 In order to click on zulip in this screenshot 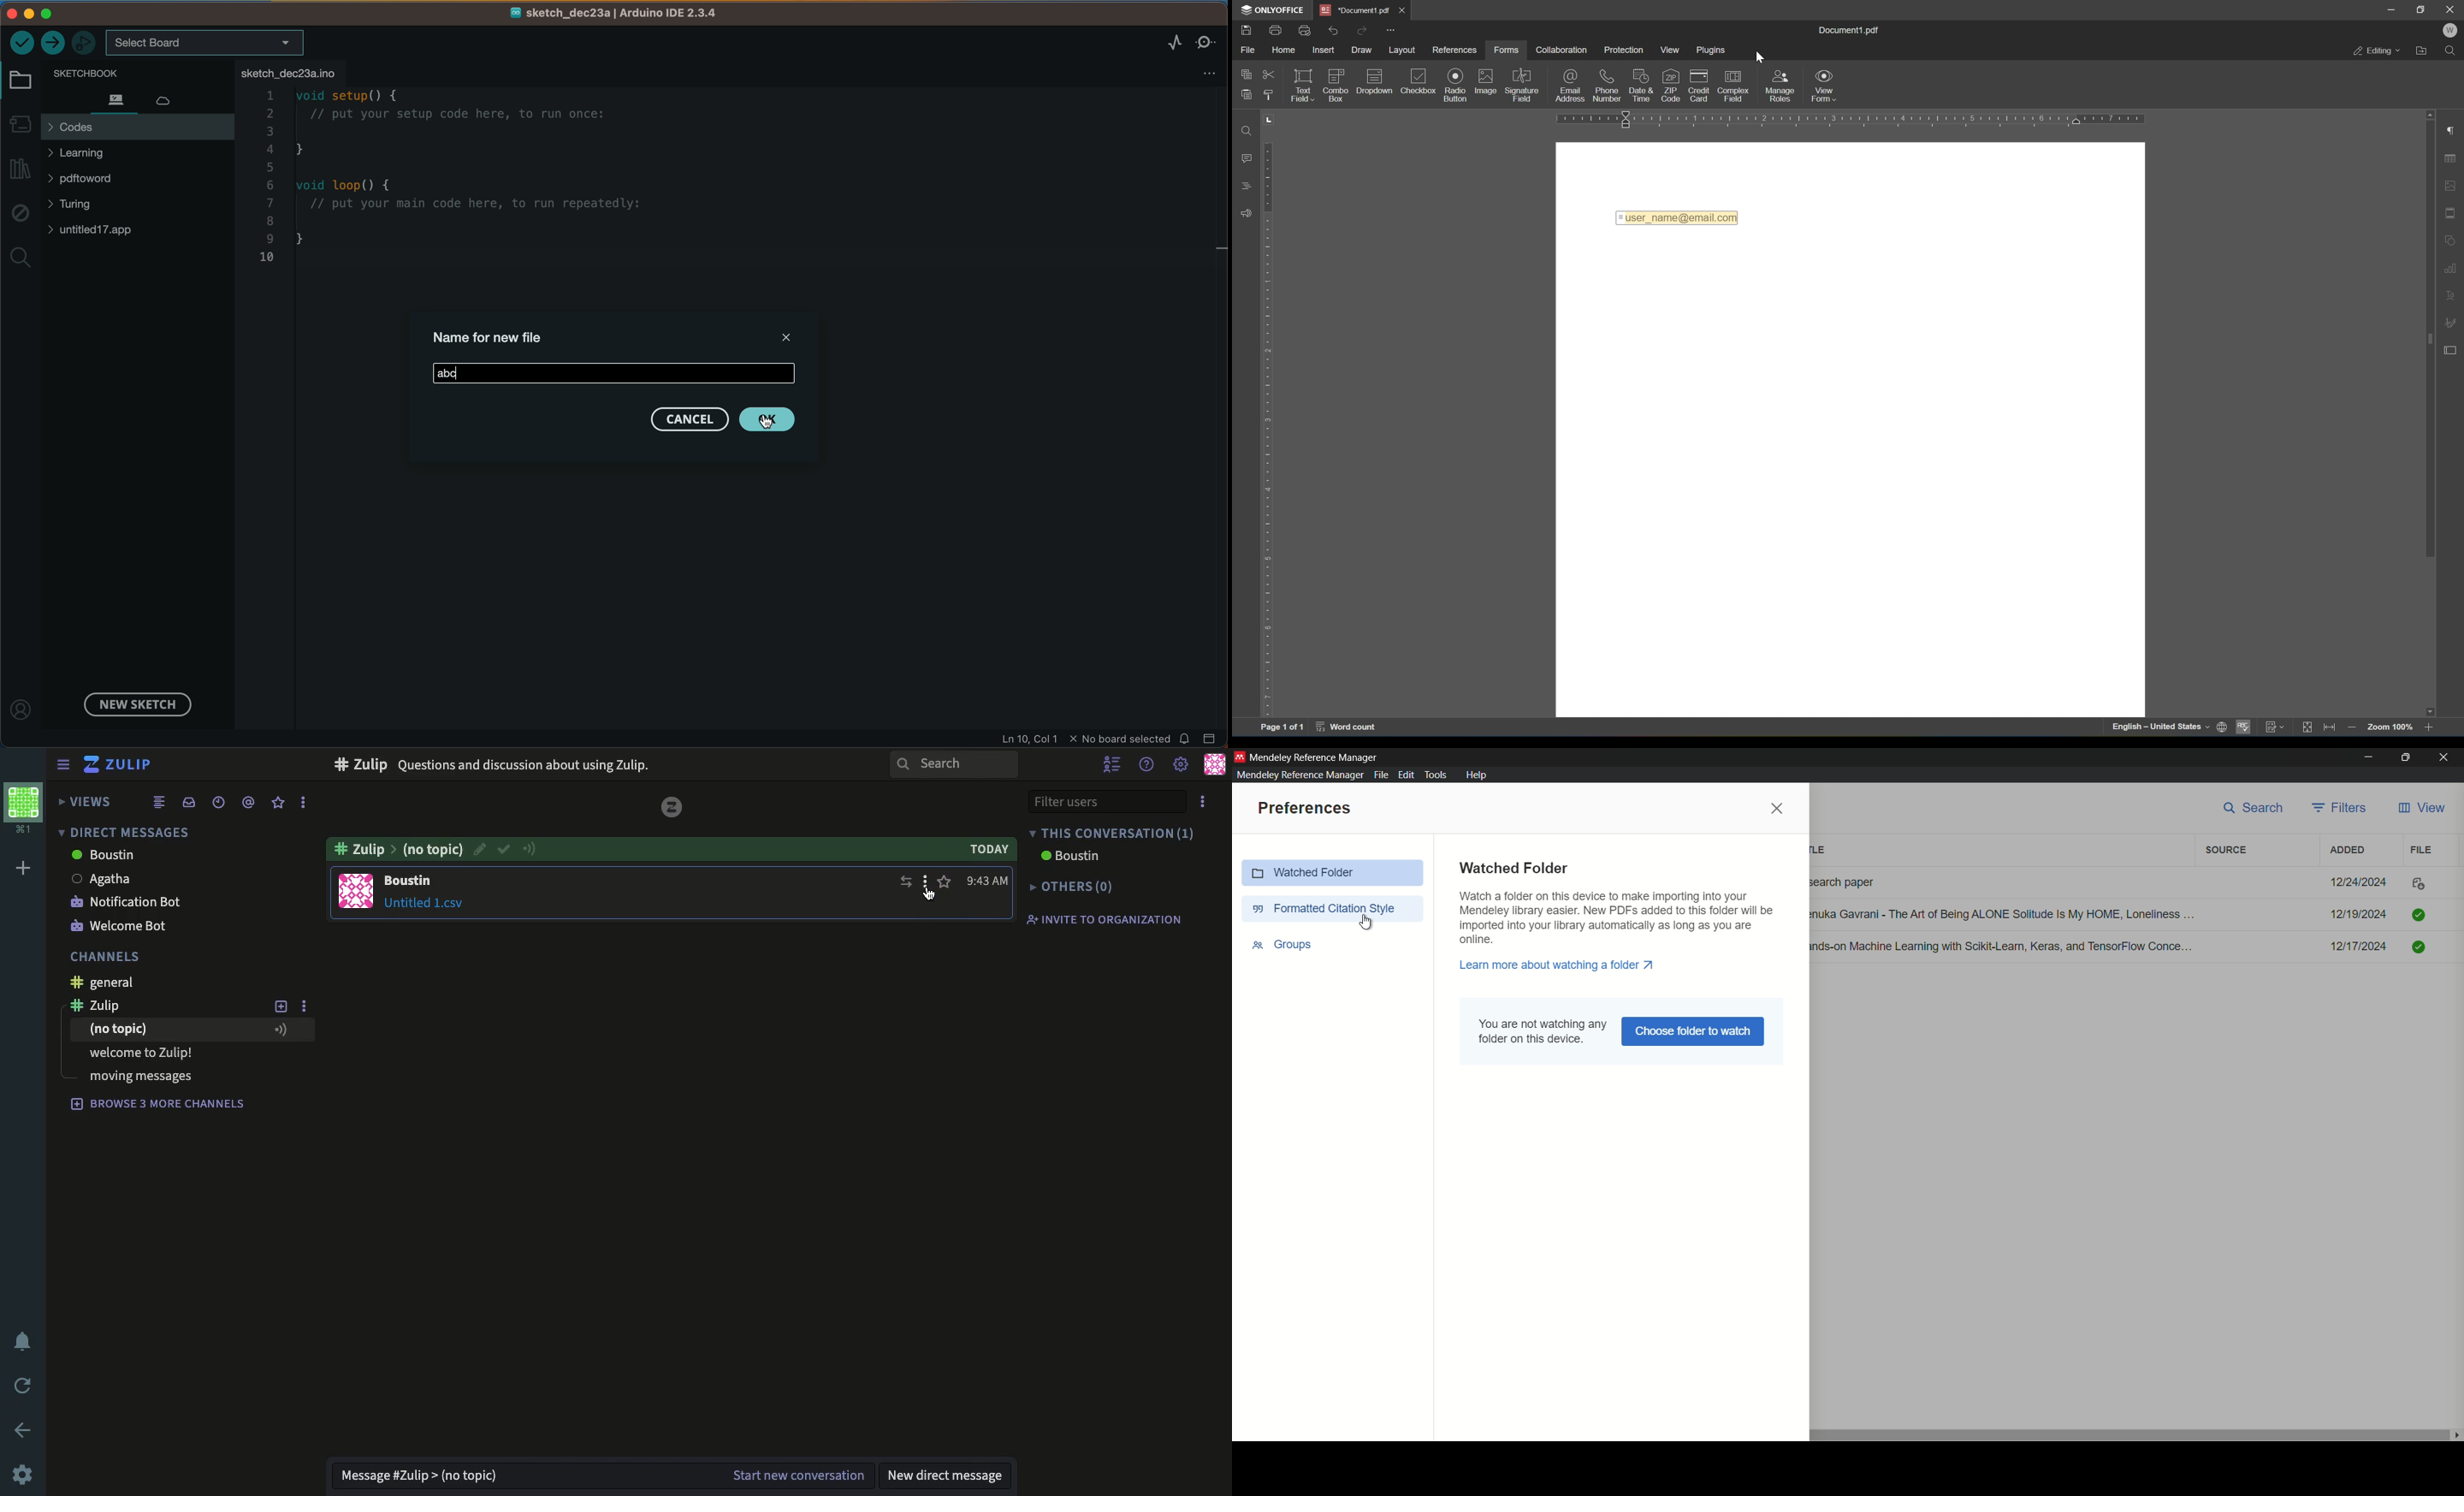, I will do `click(110, 1005)`.